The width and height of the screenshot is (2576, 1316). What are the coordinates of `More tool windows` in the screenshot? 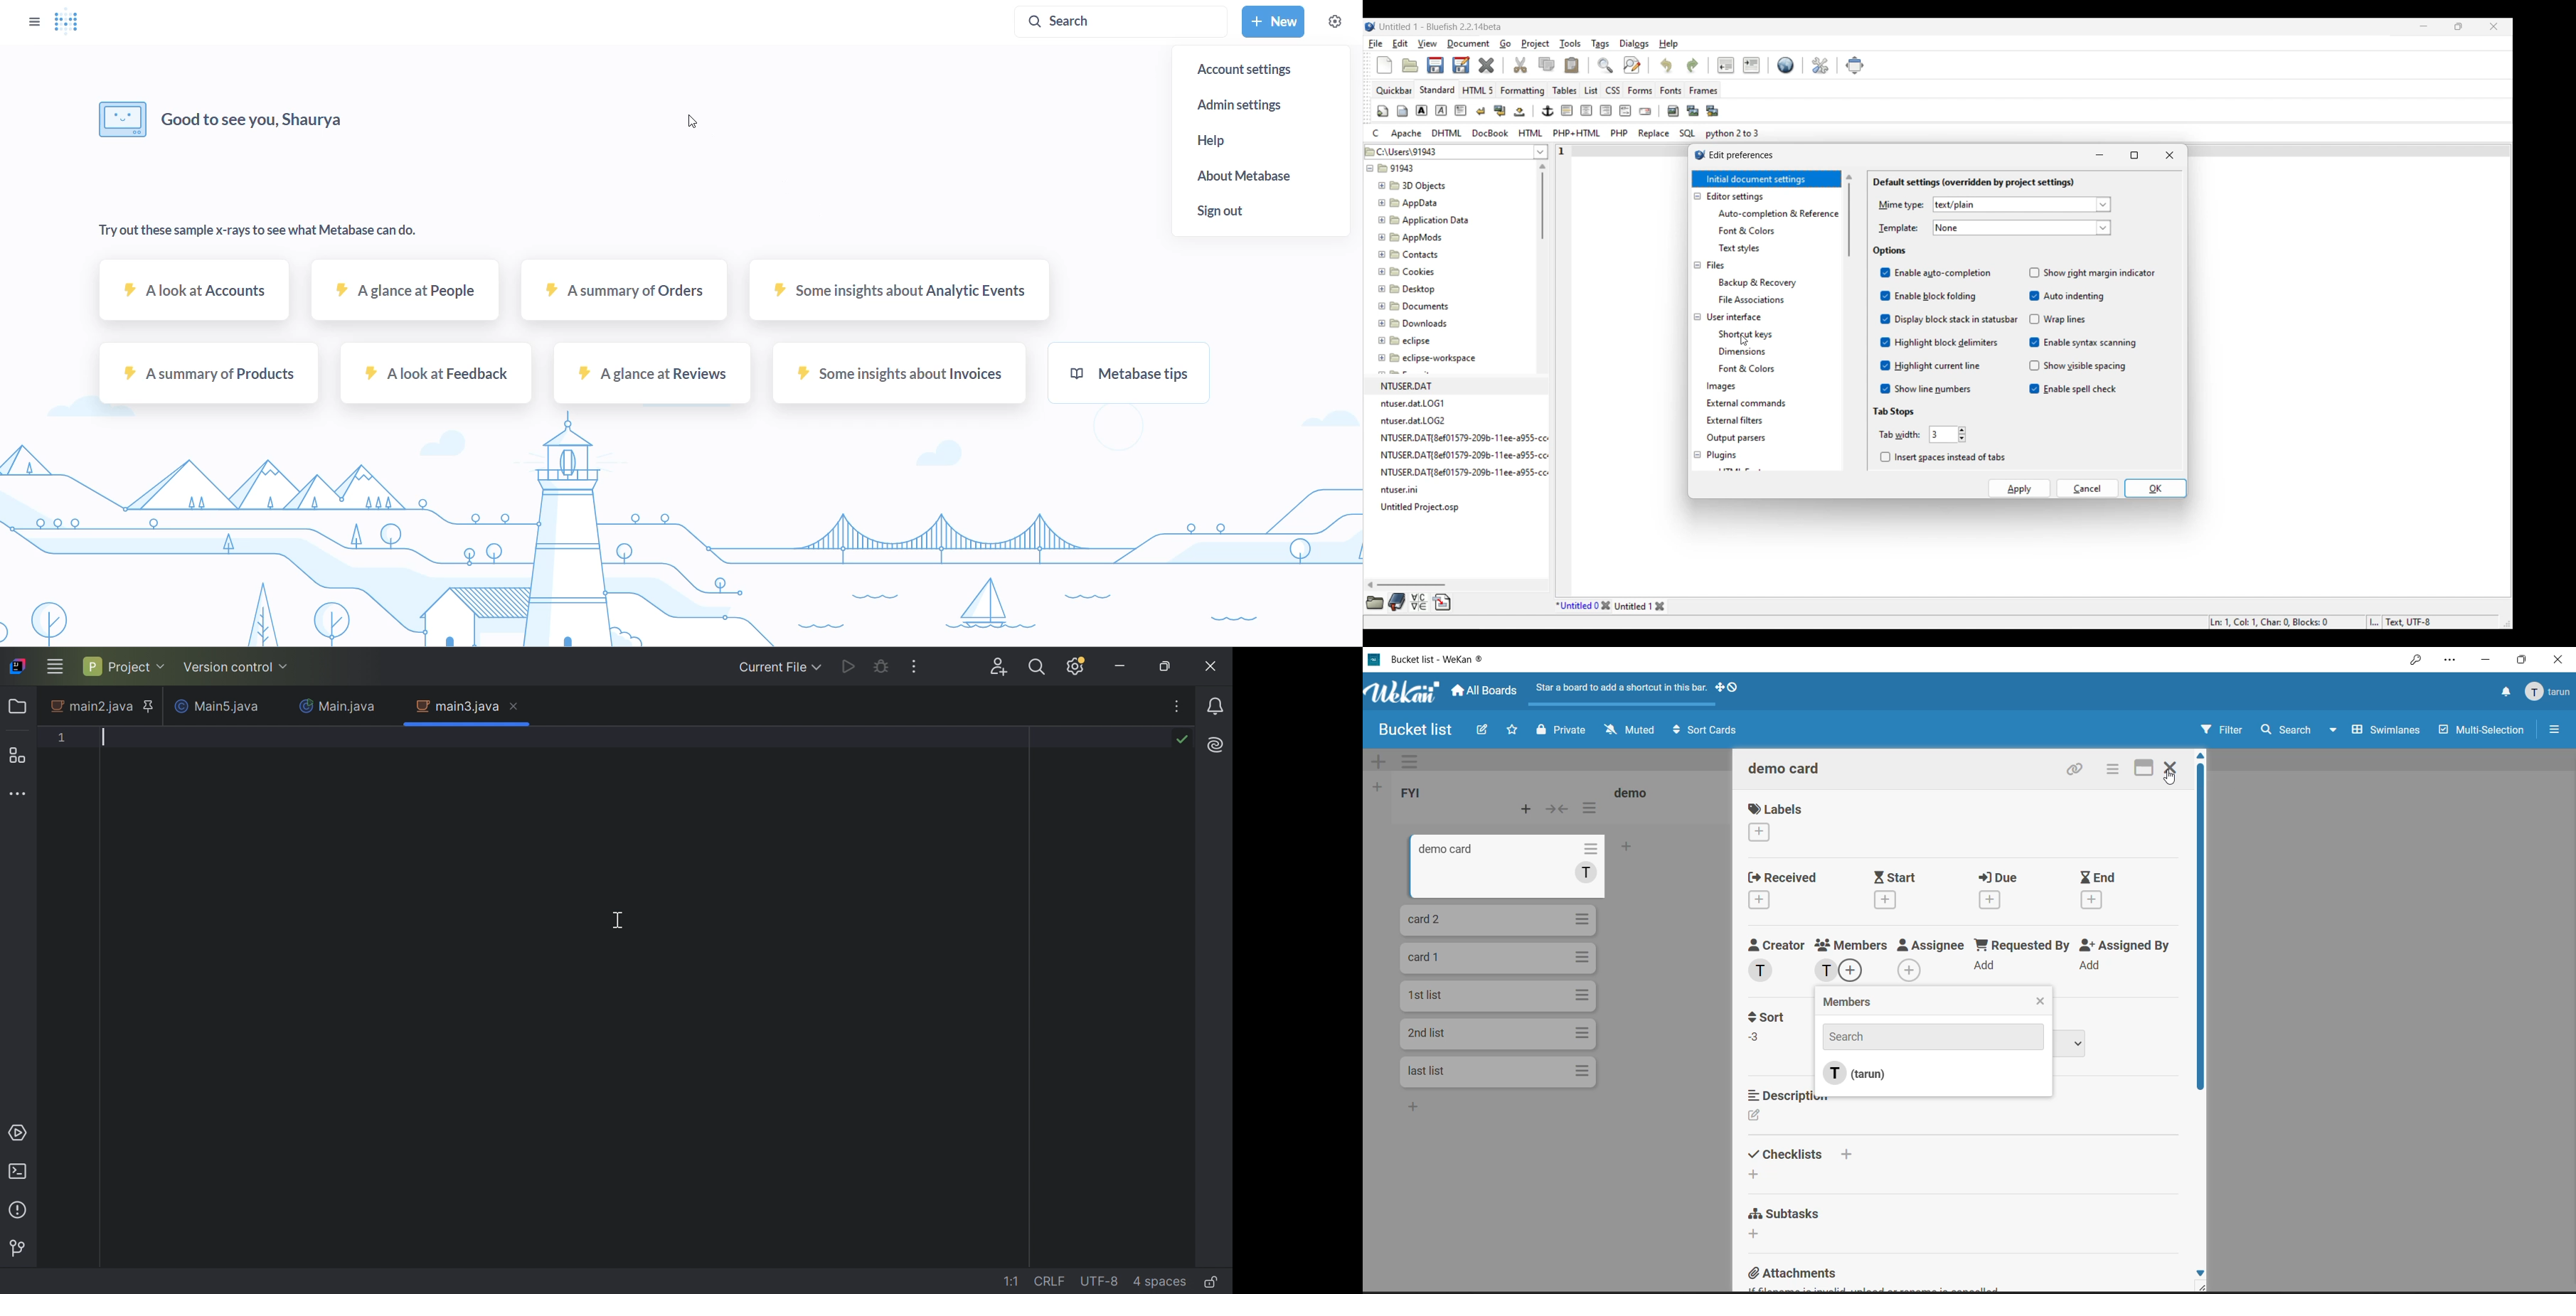 It's located at (20, 793).